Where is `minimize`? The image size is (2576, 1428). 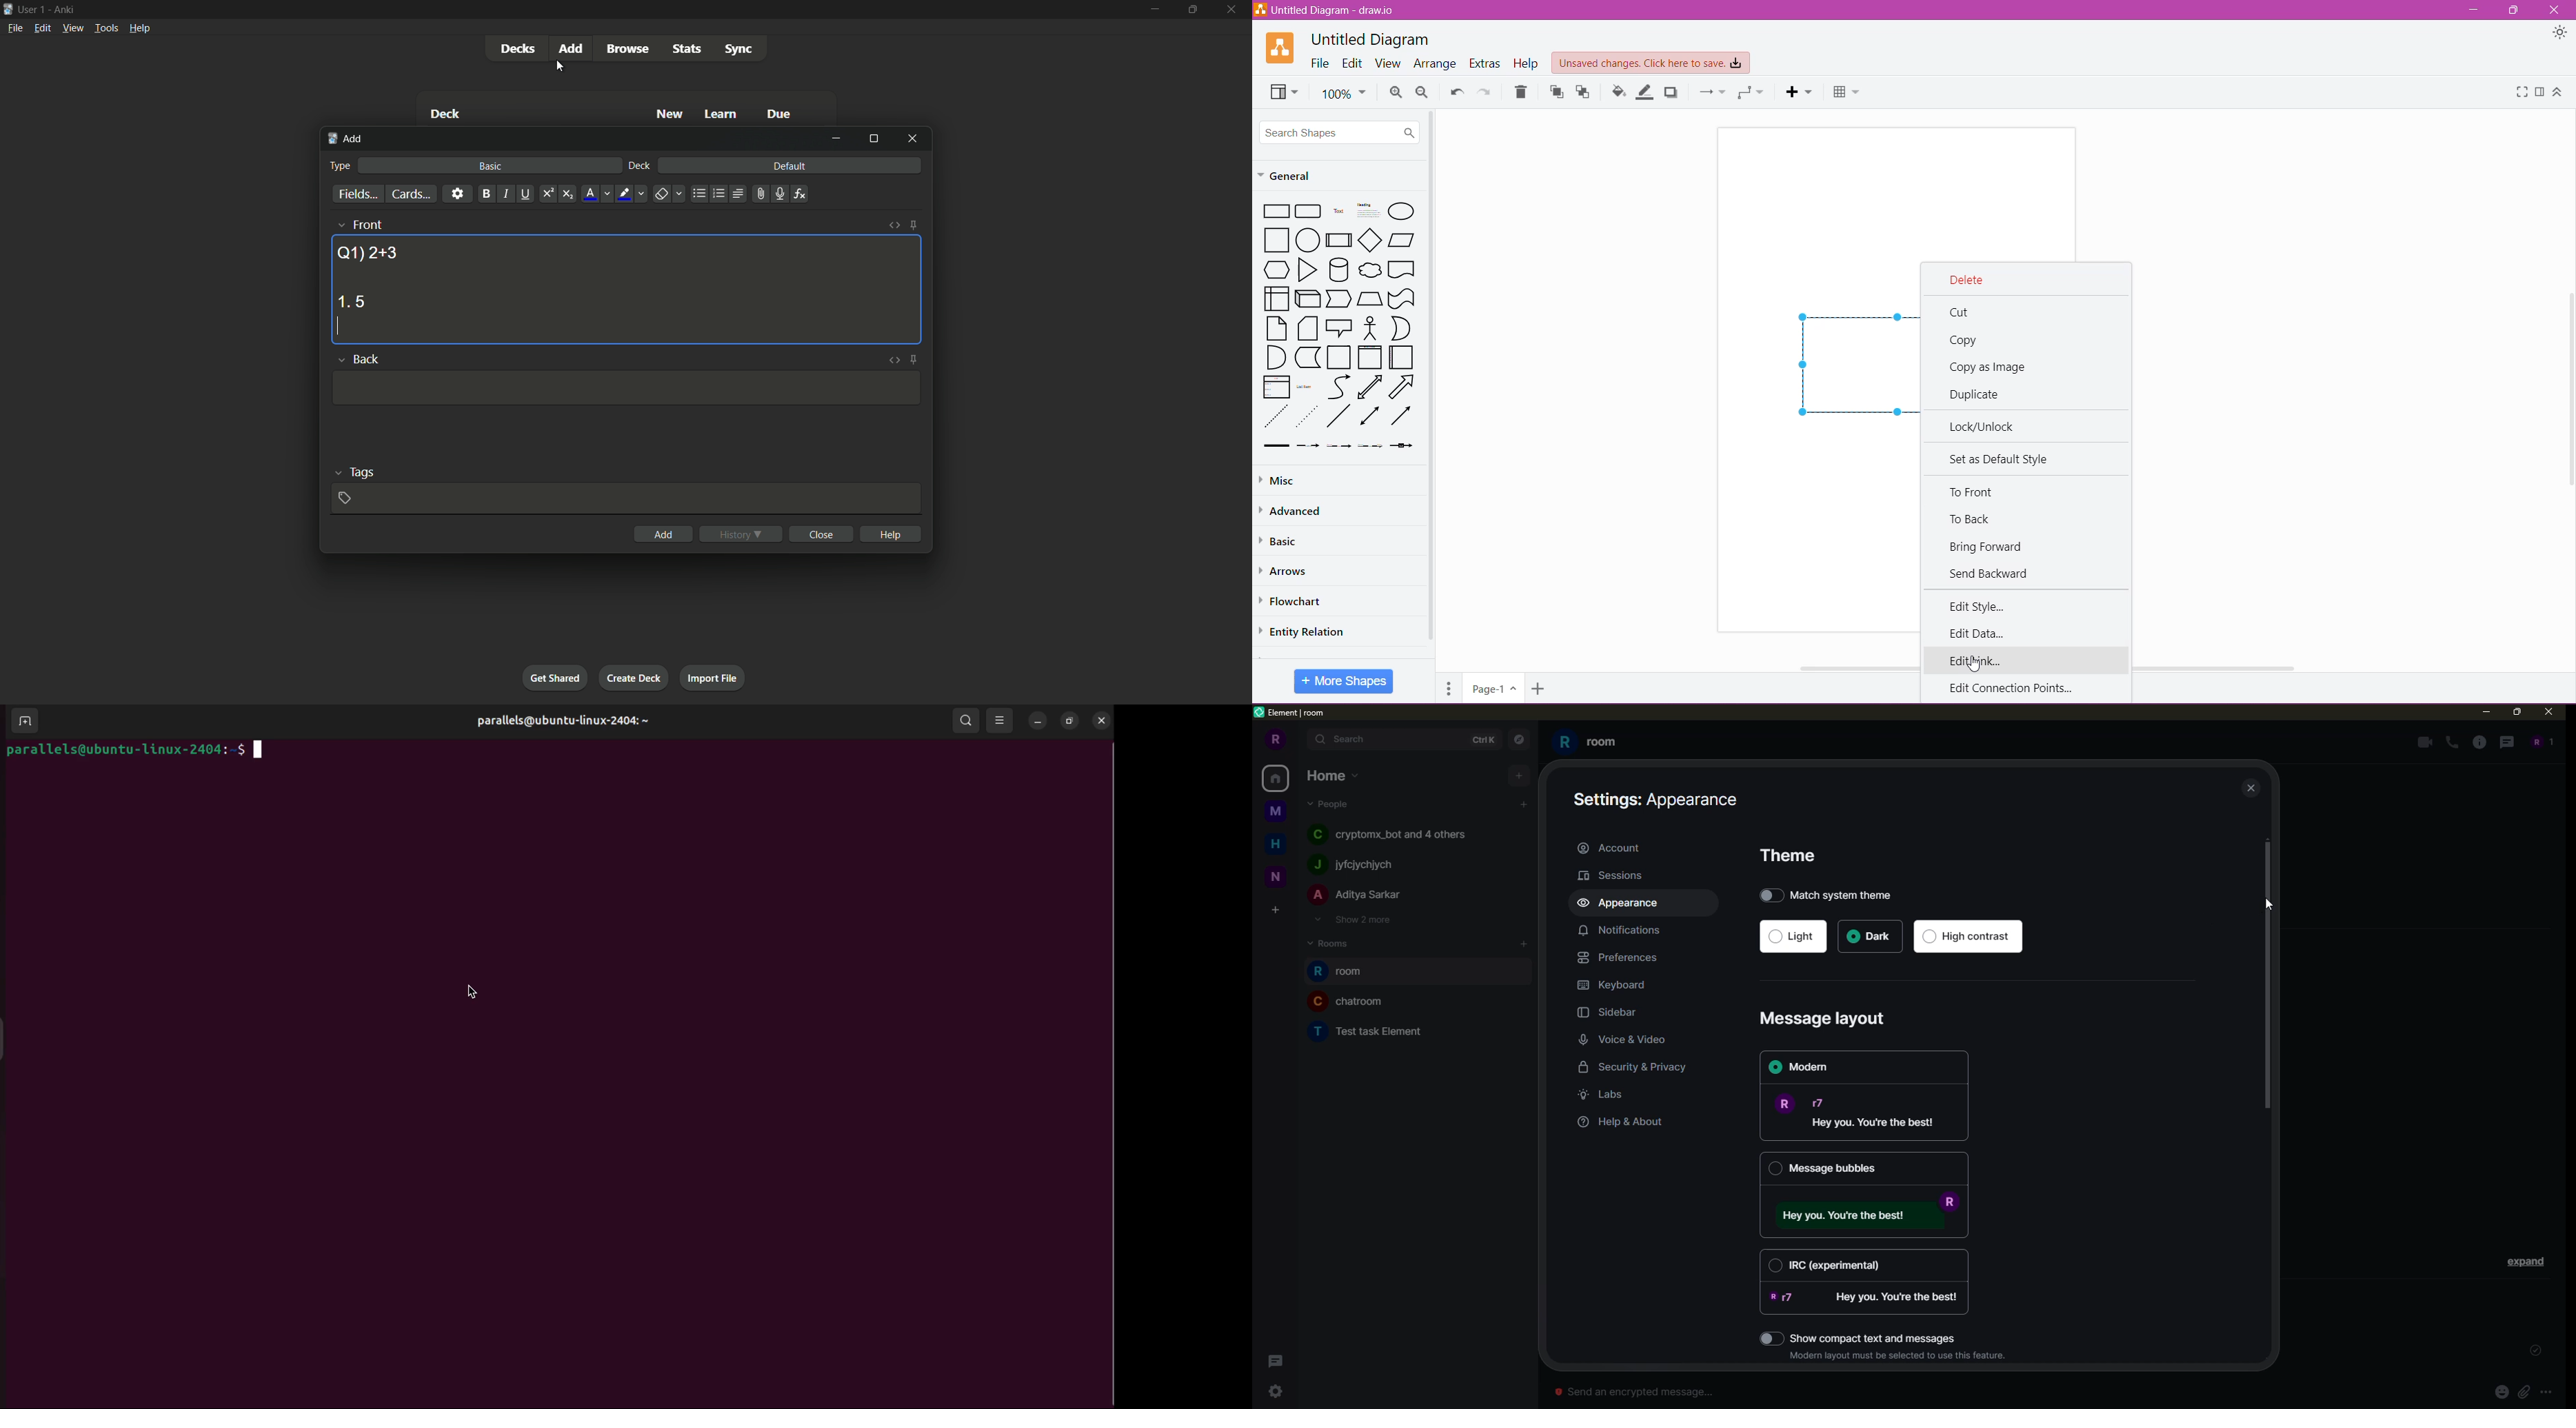
minimize is located at coordinates (836, 138).